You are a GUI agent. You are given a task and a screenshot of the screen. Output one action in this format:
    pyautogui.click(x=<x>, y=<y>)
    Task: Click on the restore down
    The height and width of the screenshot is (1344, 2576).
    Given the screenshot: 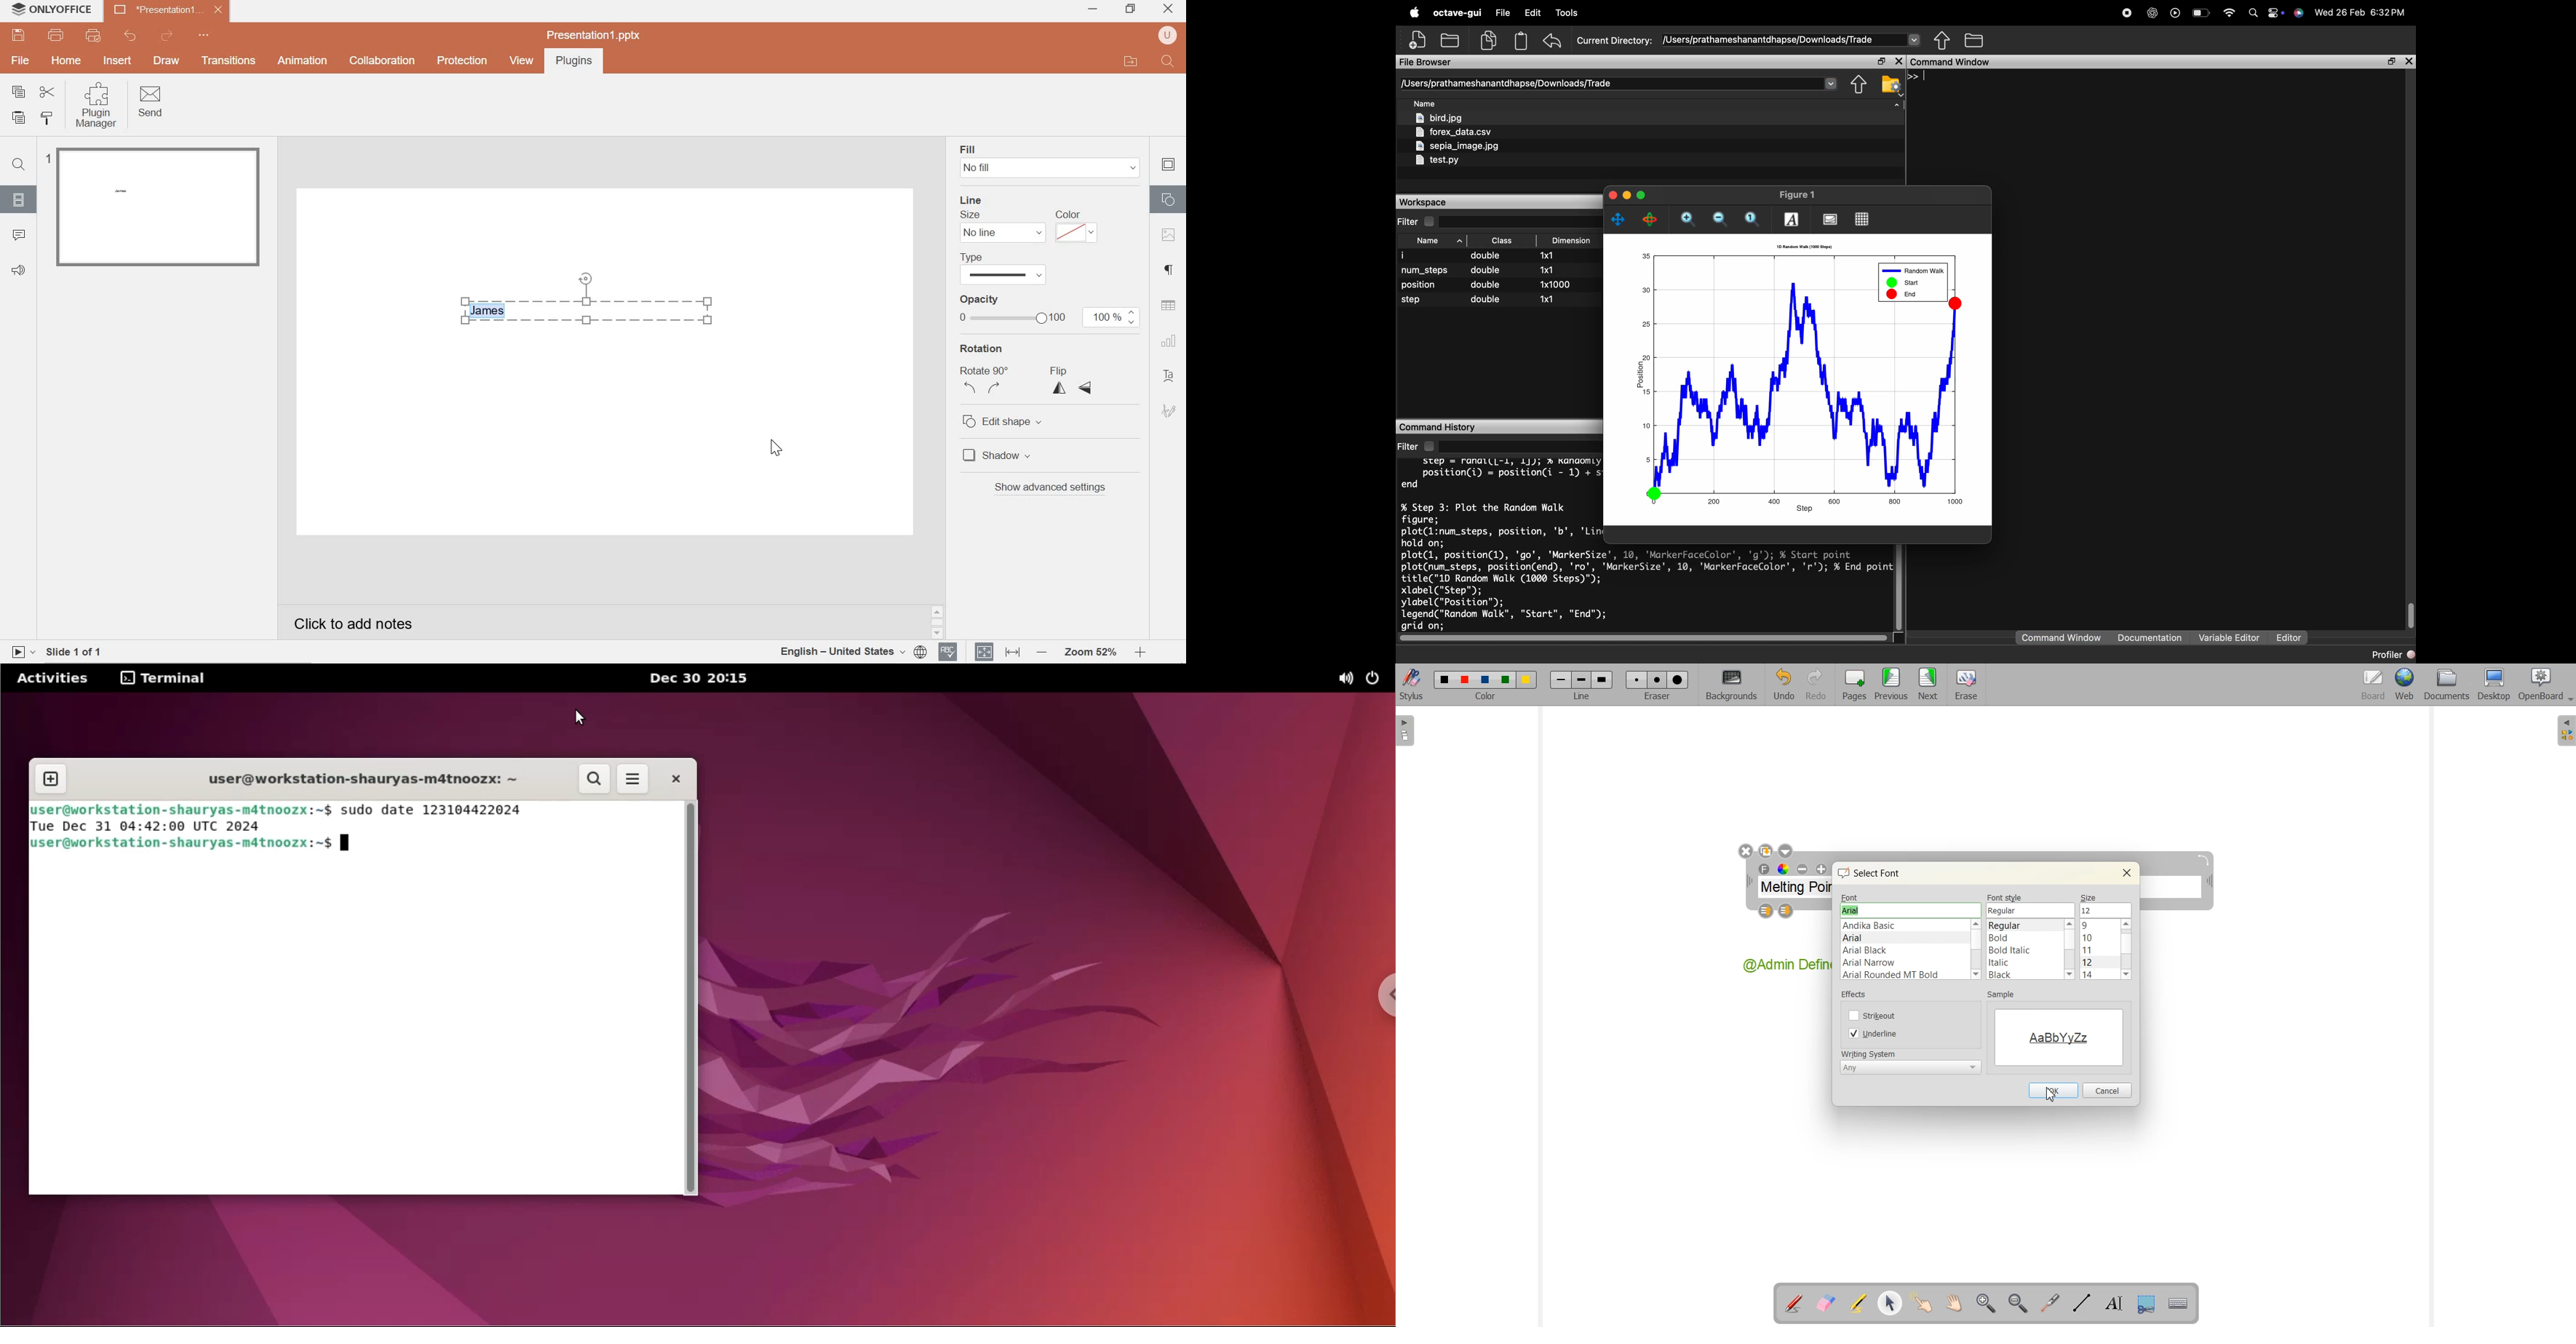 What is the action you would take?
    pyautogui.click(x=1130, y=7)
    